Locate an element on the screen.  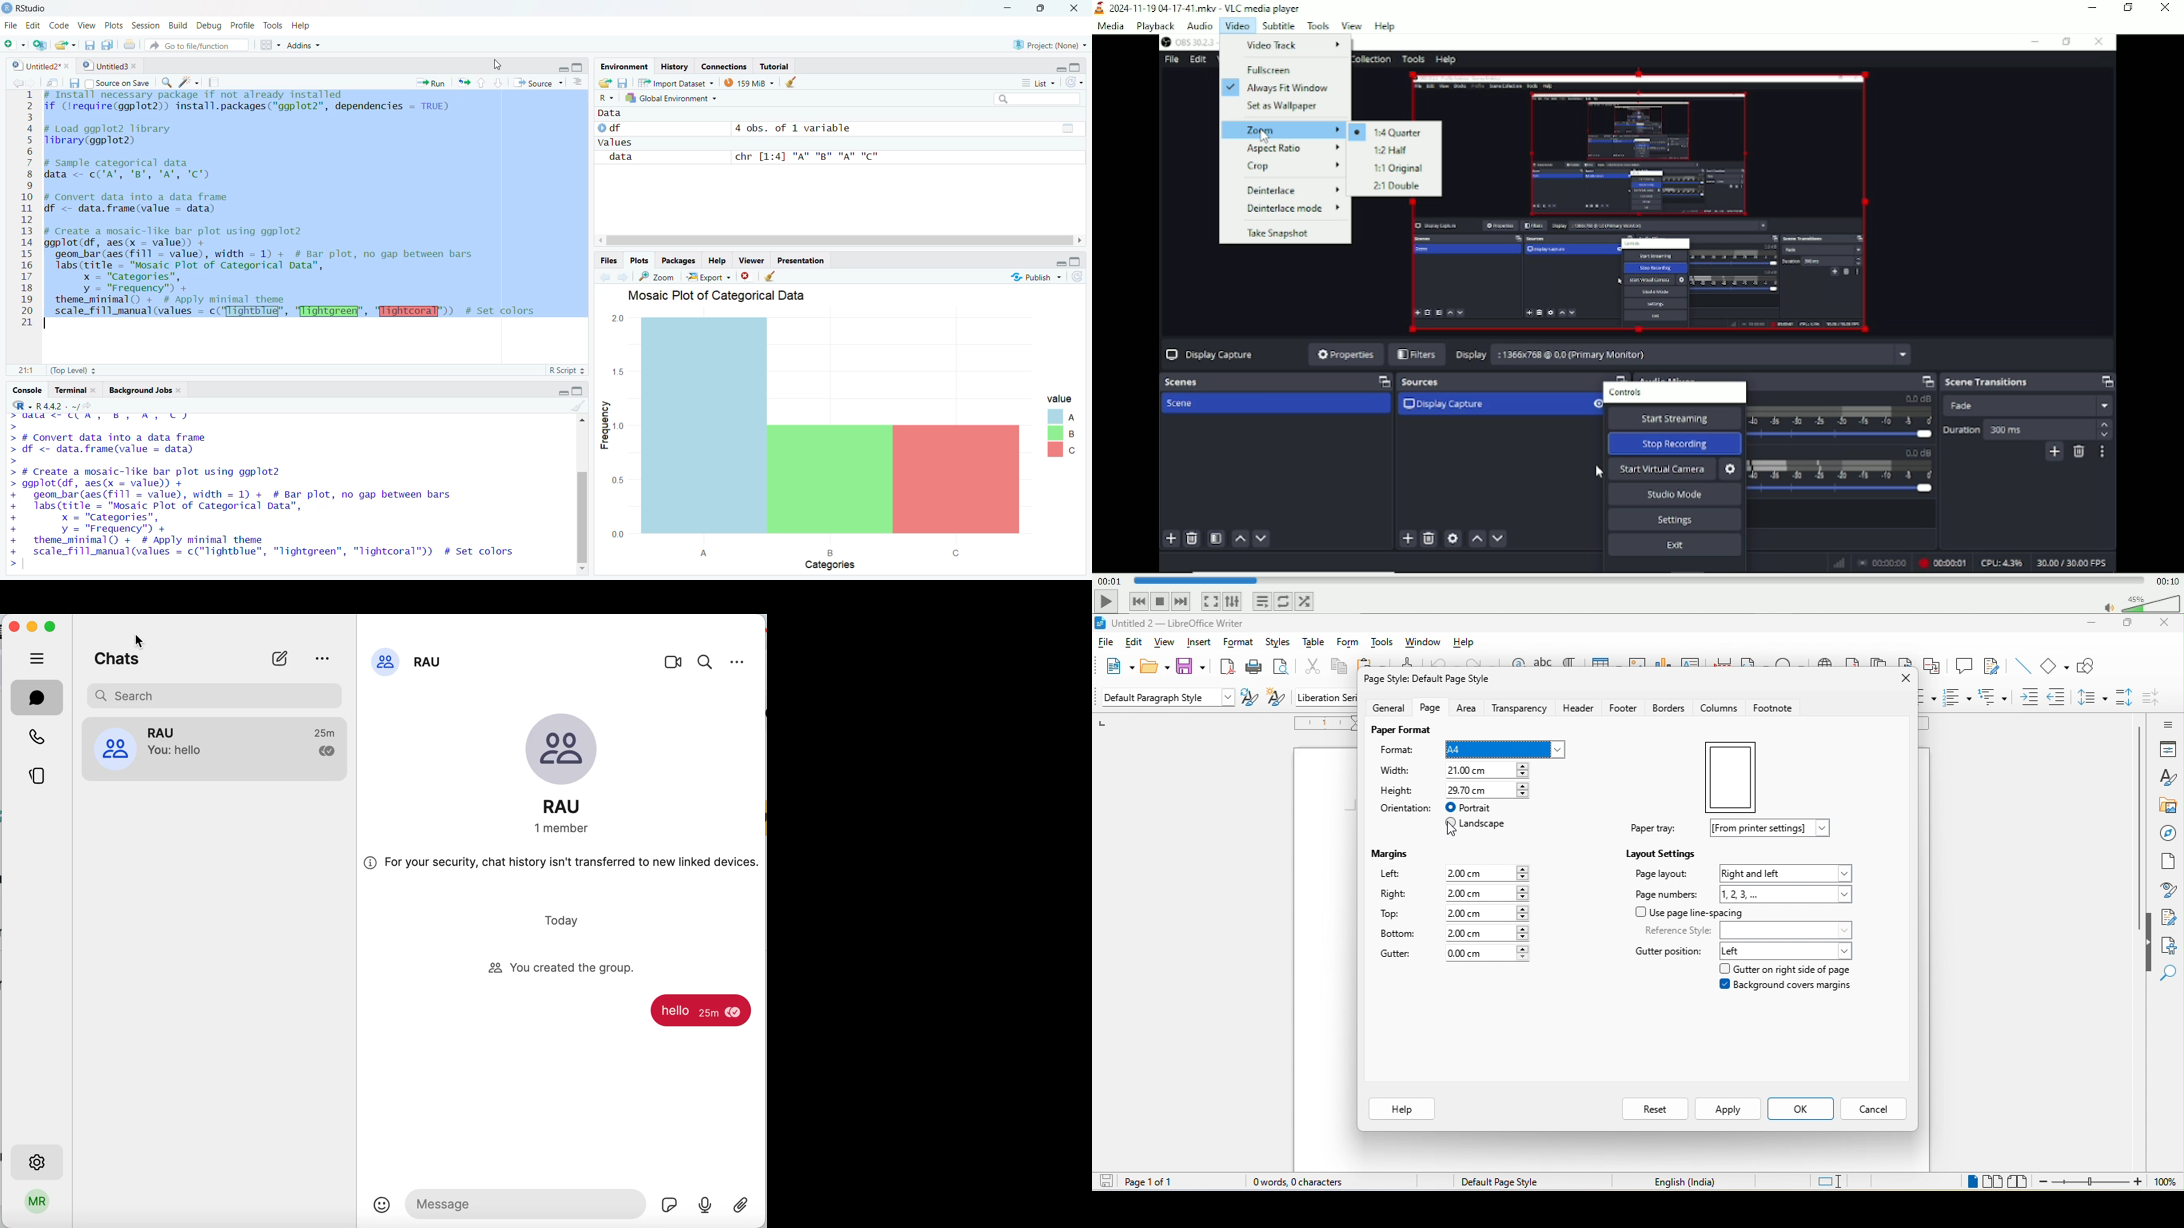
Scroll is located at coordinates (839, 240).